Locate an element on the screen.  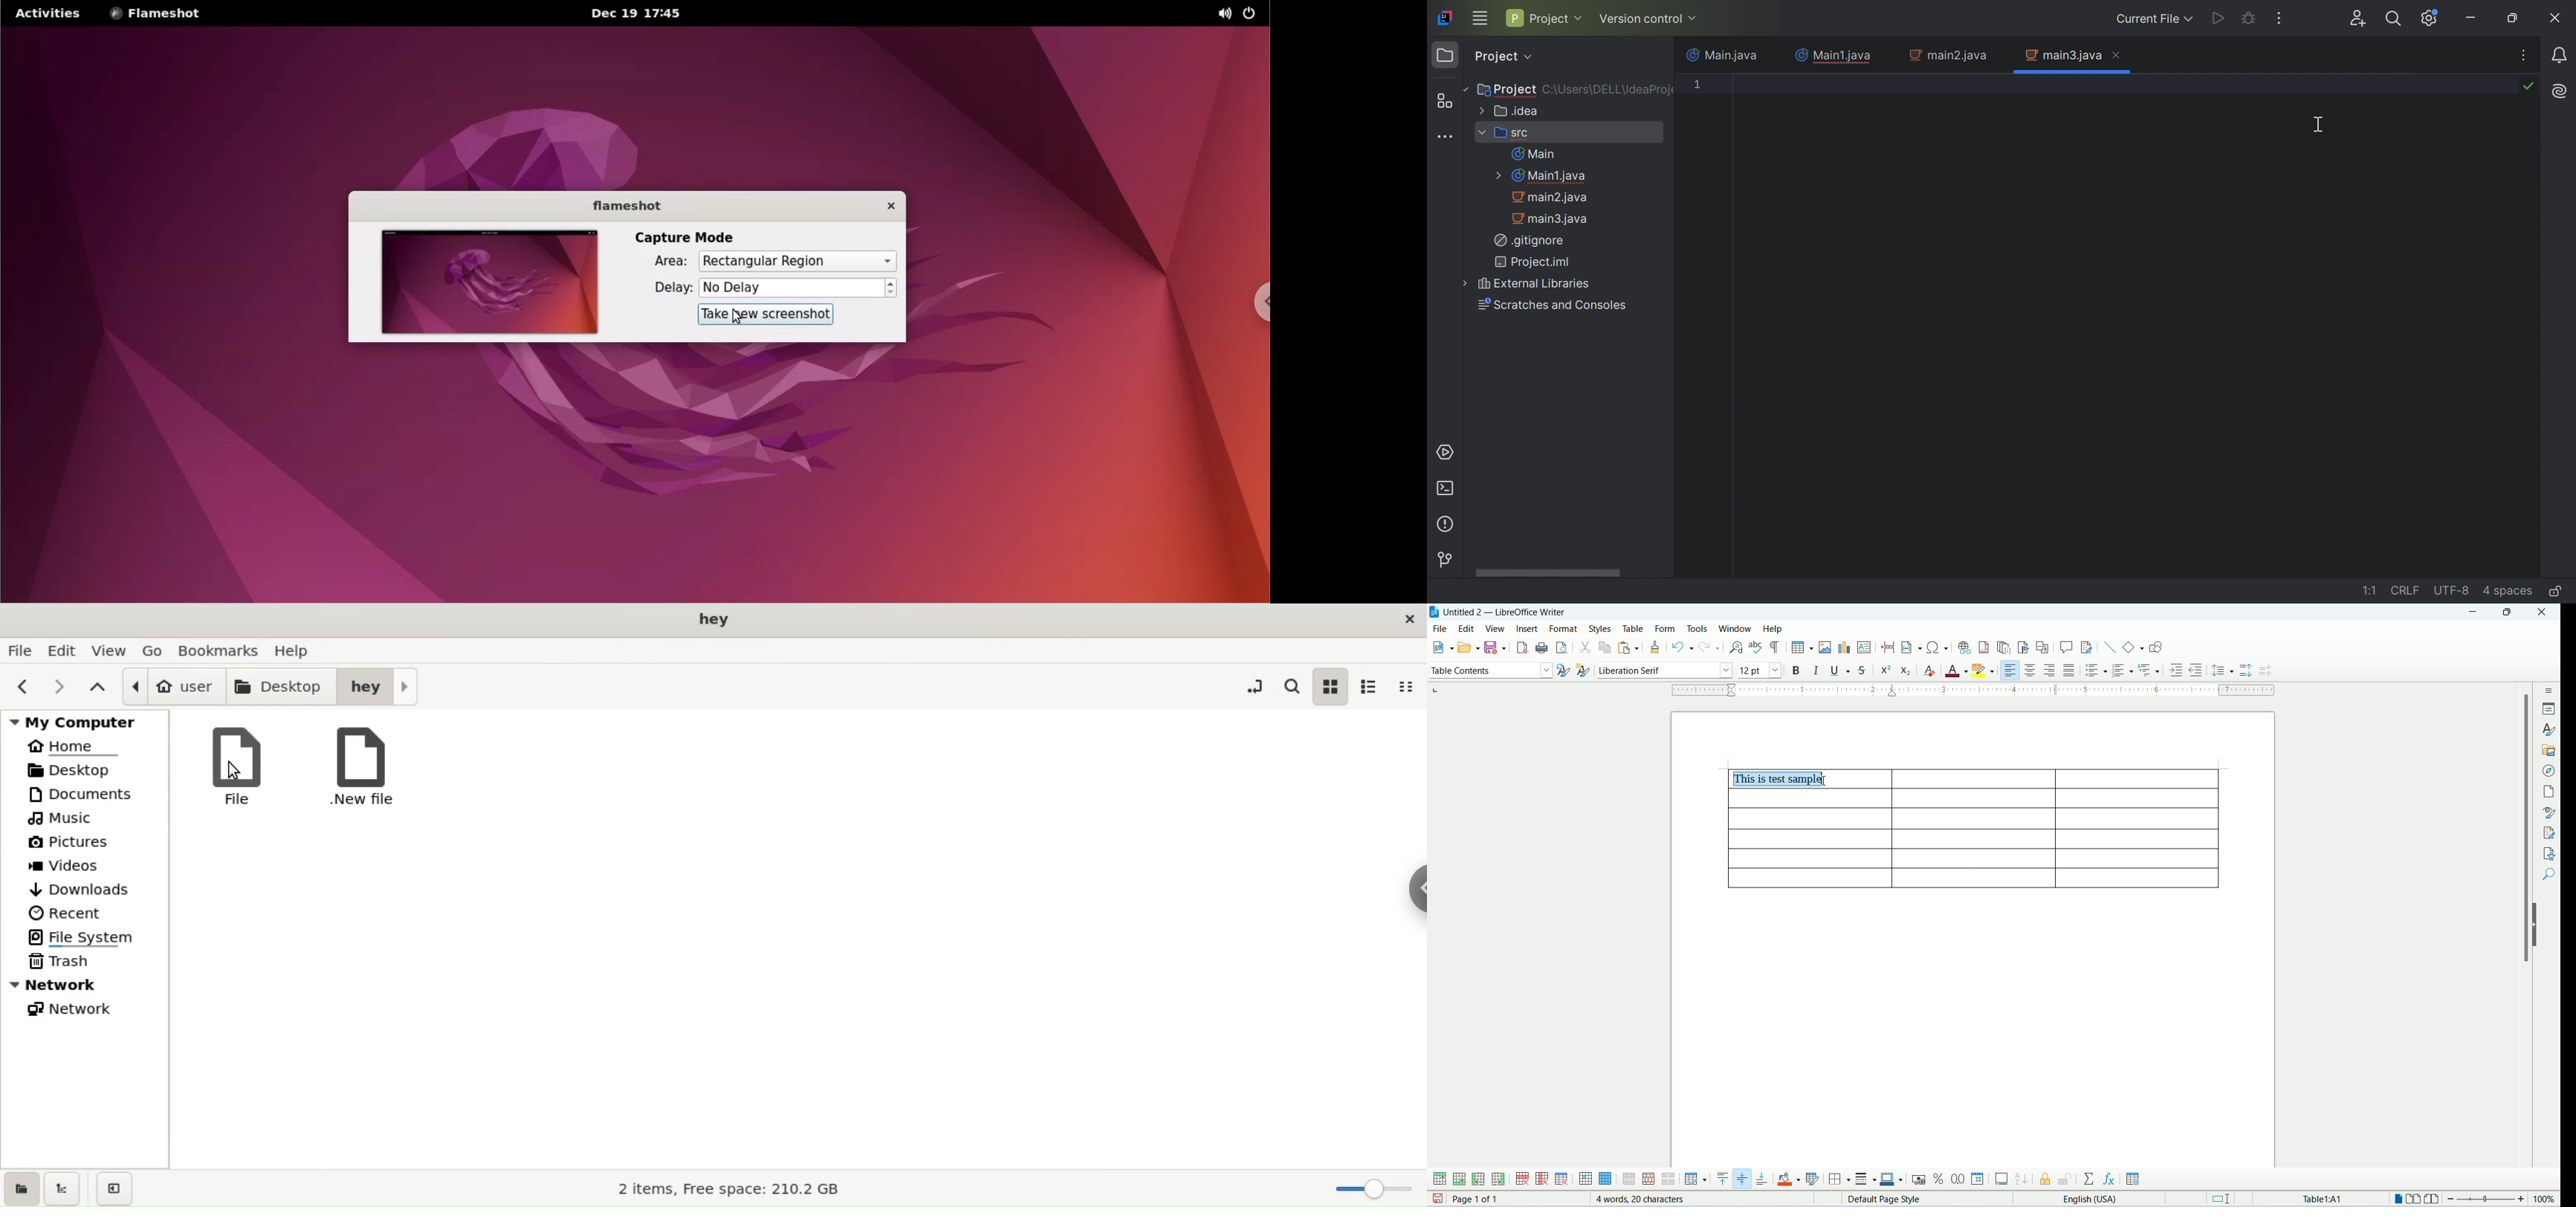
optimize size is located at coordinates (1696, 1180).